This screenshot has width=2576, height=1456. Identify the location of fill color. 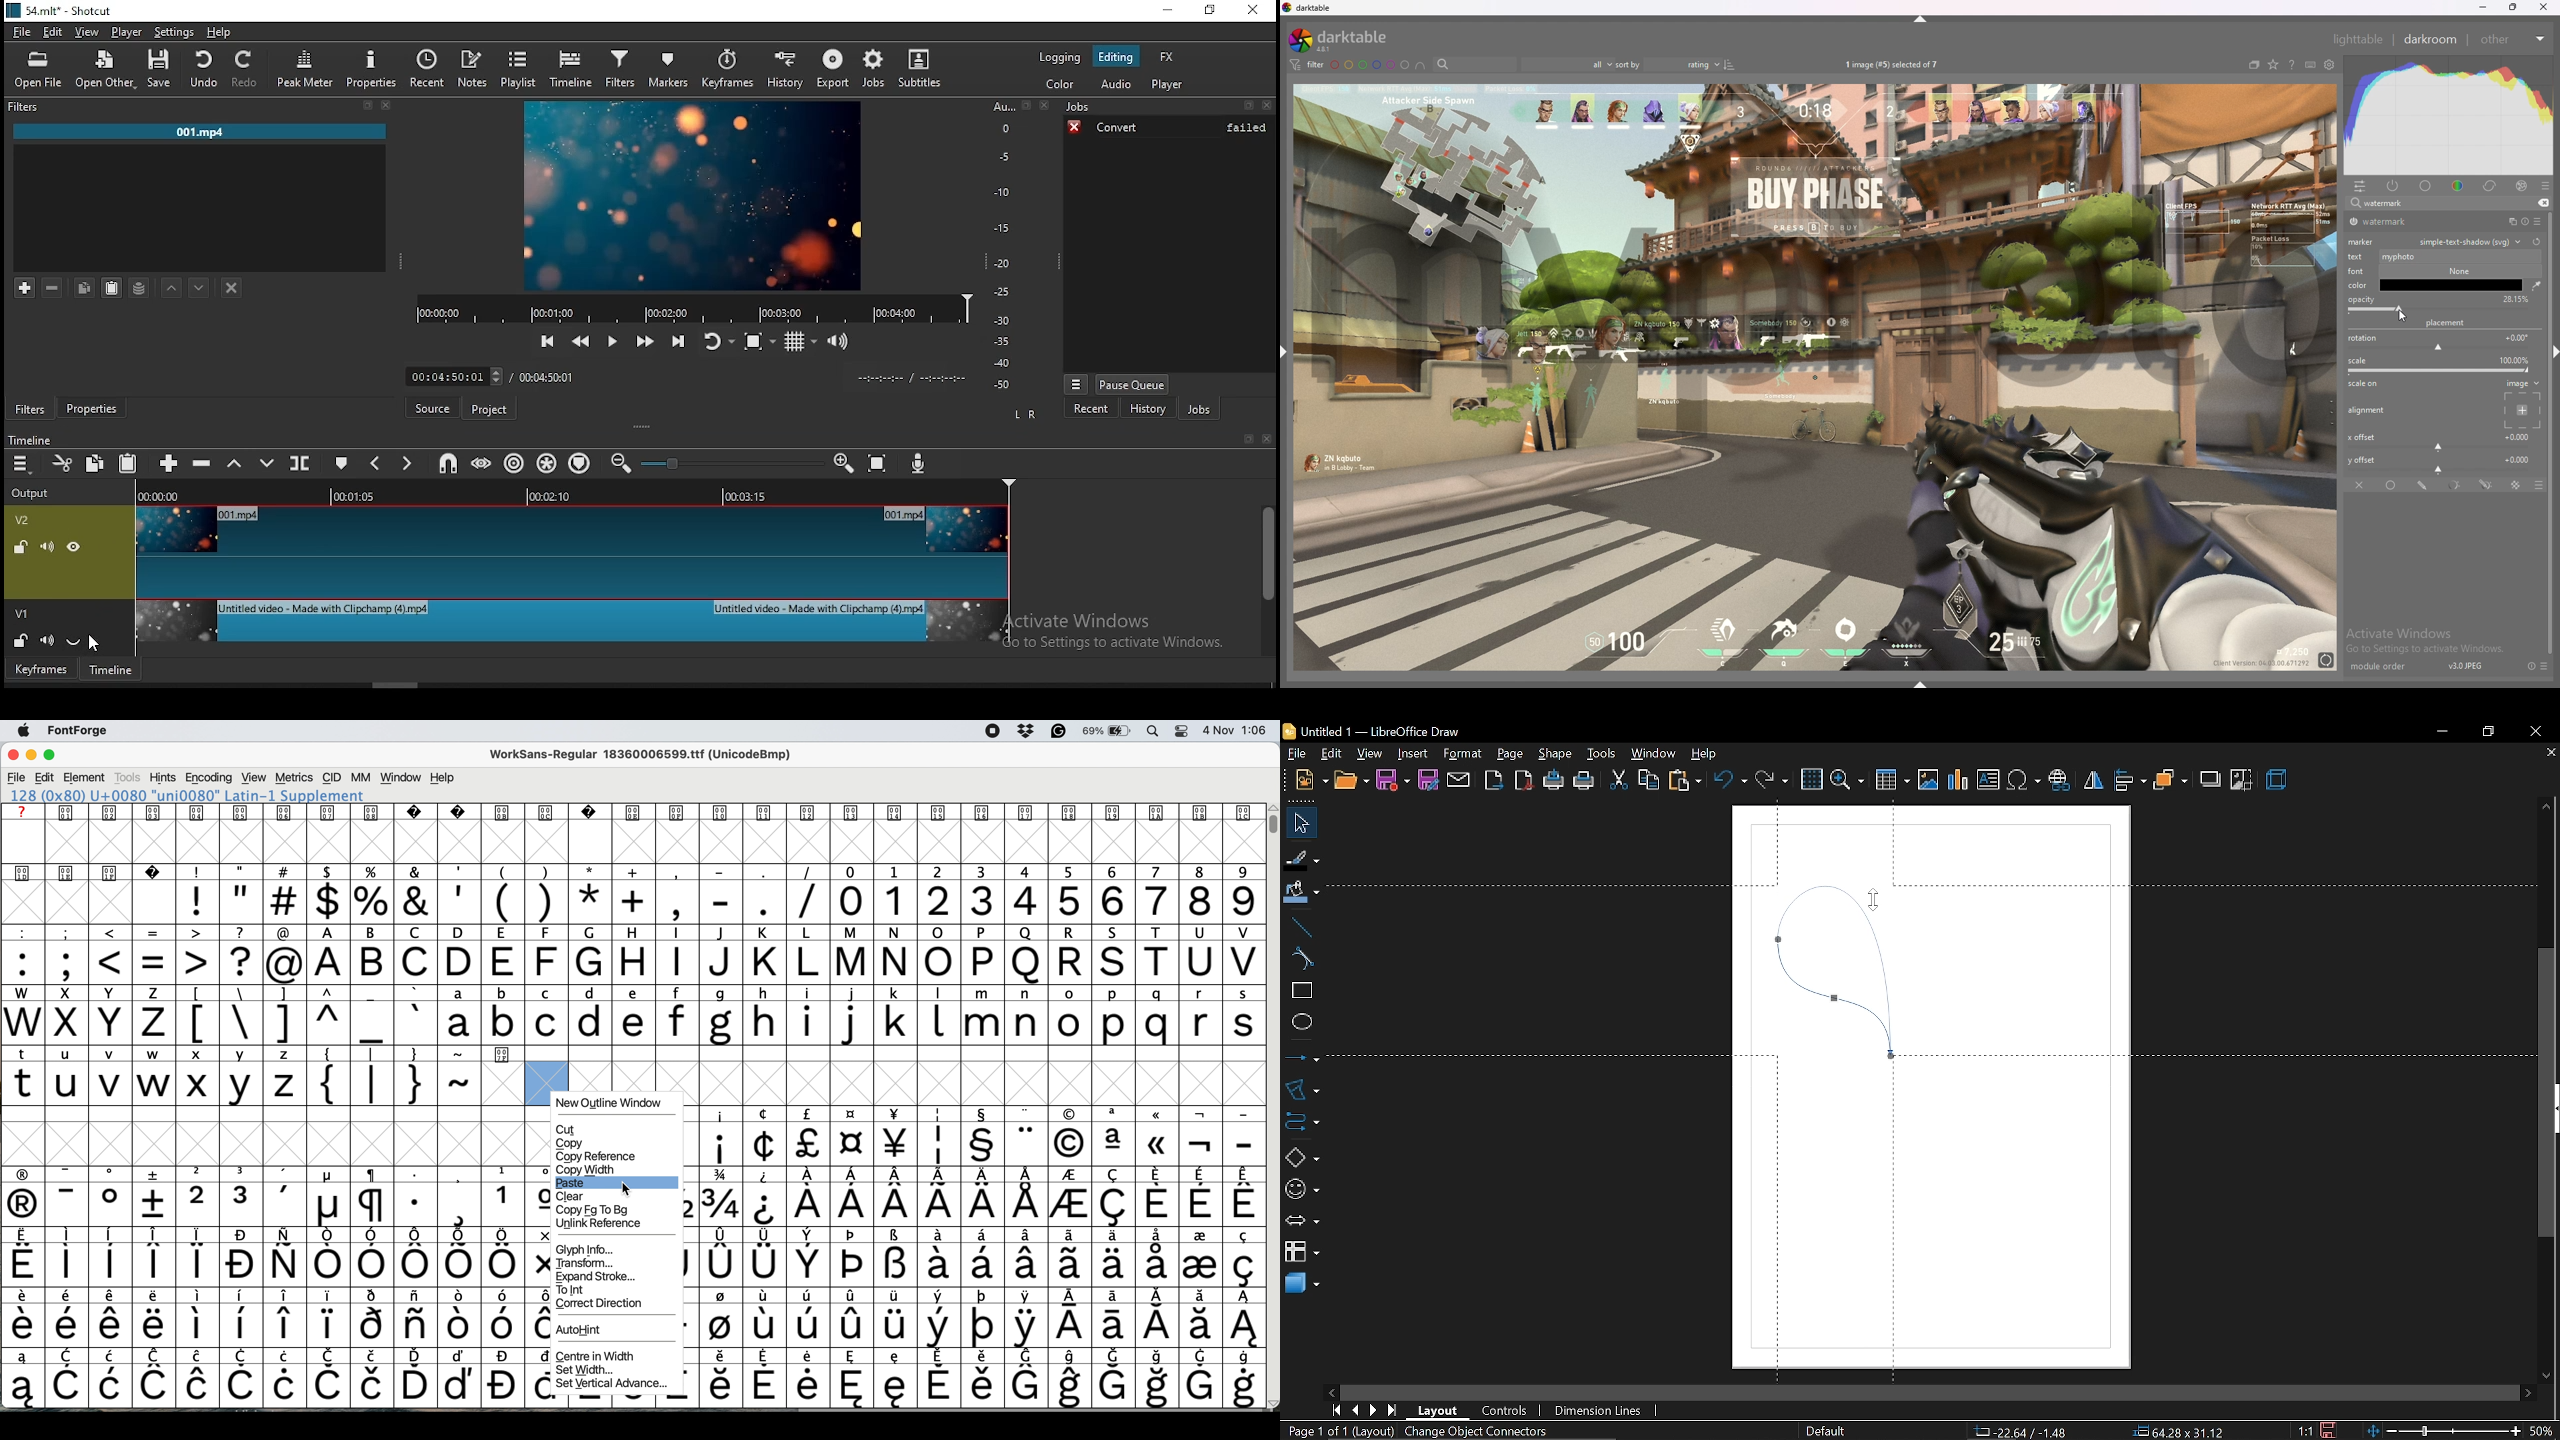
(1302, 893).